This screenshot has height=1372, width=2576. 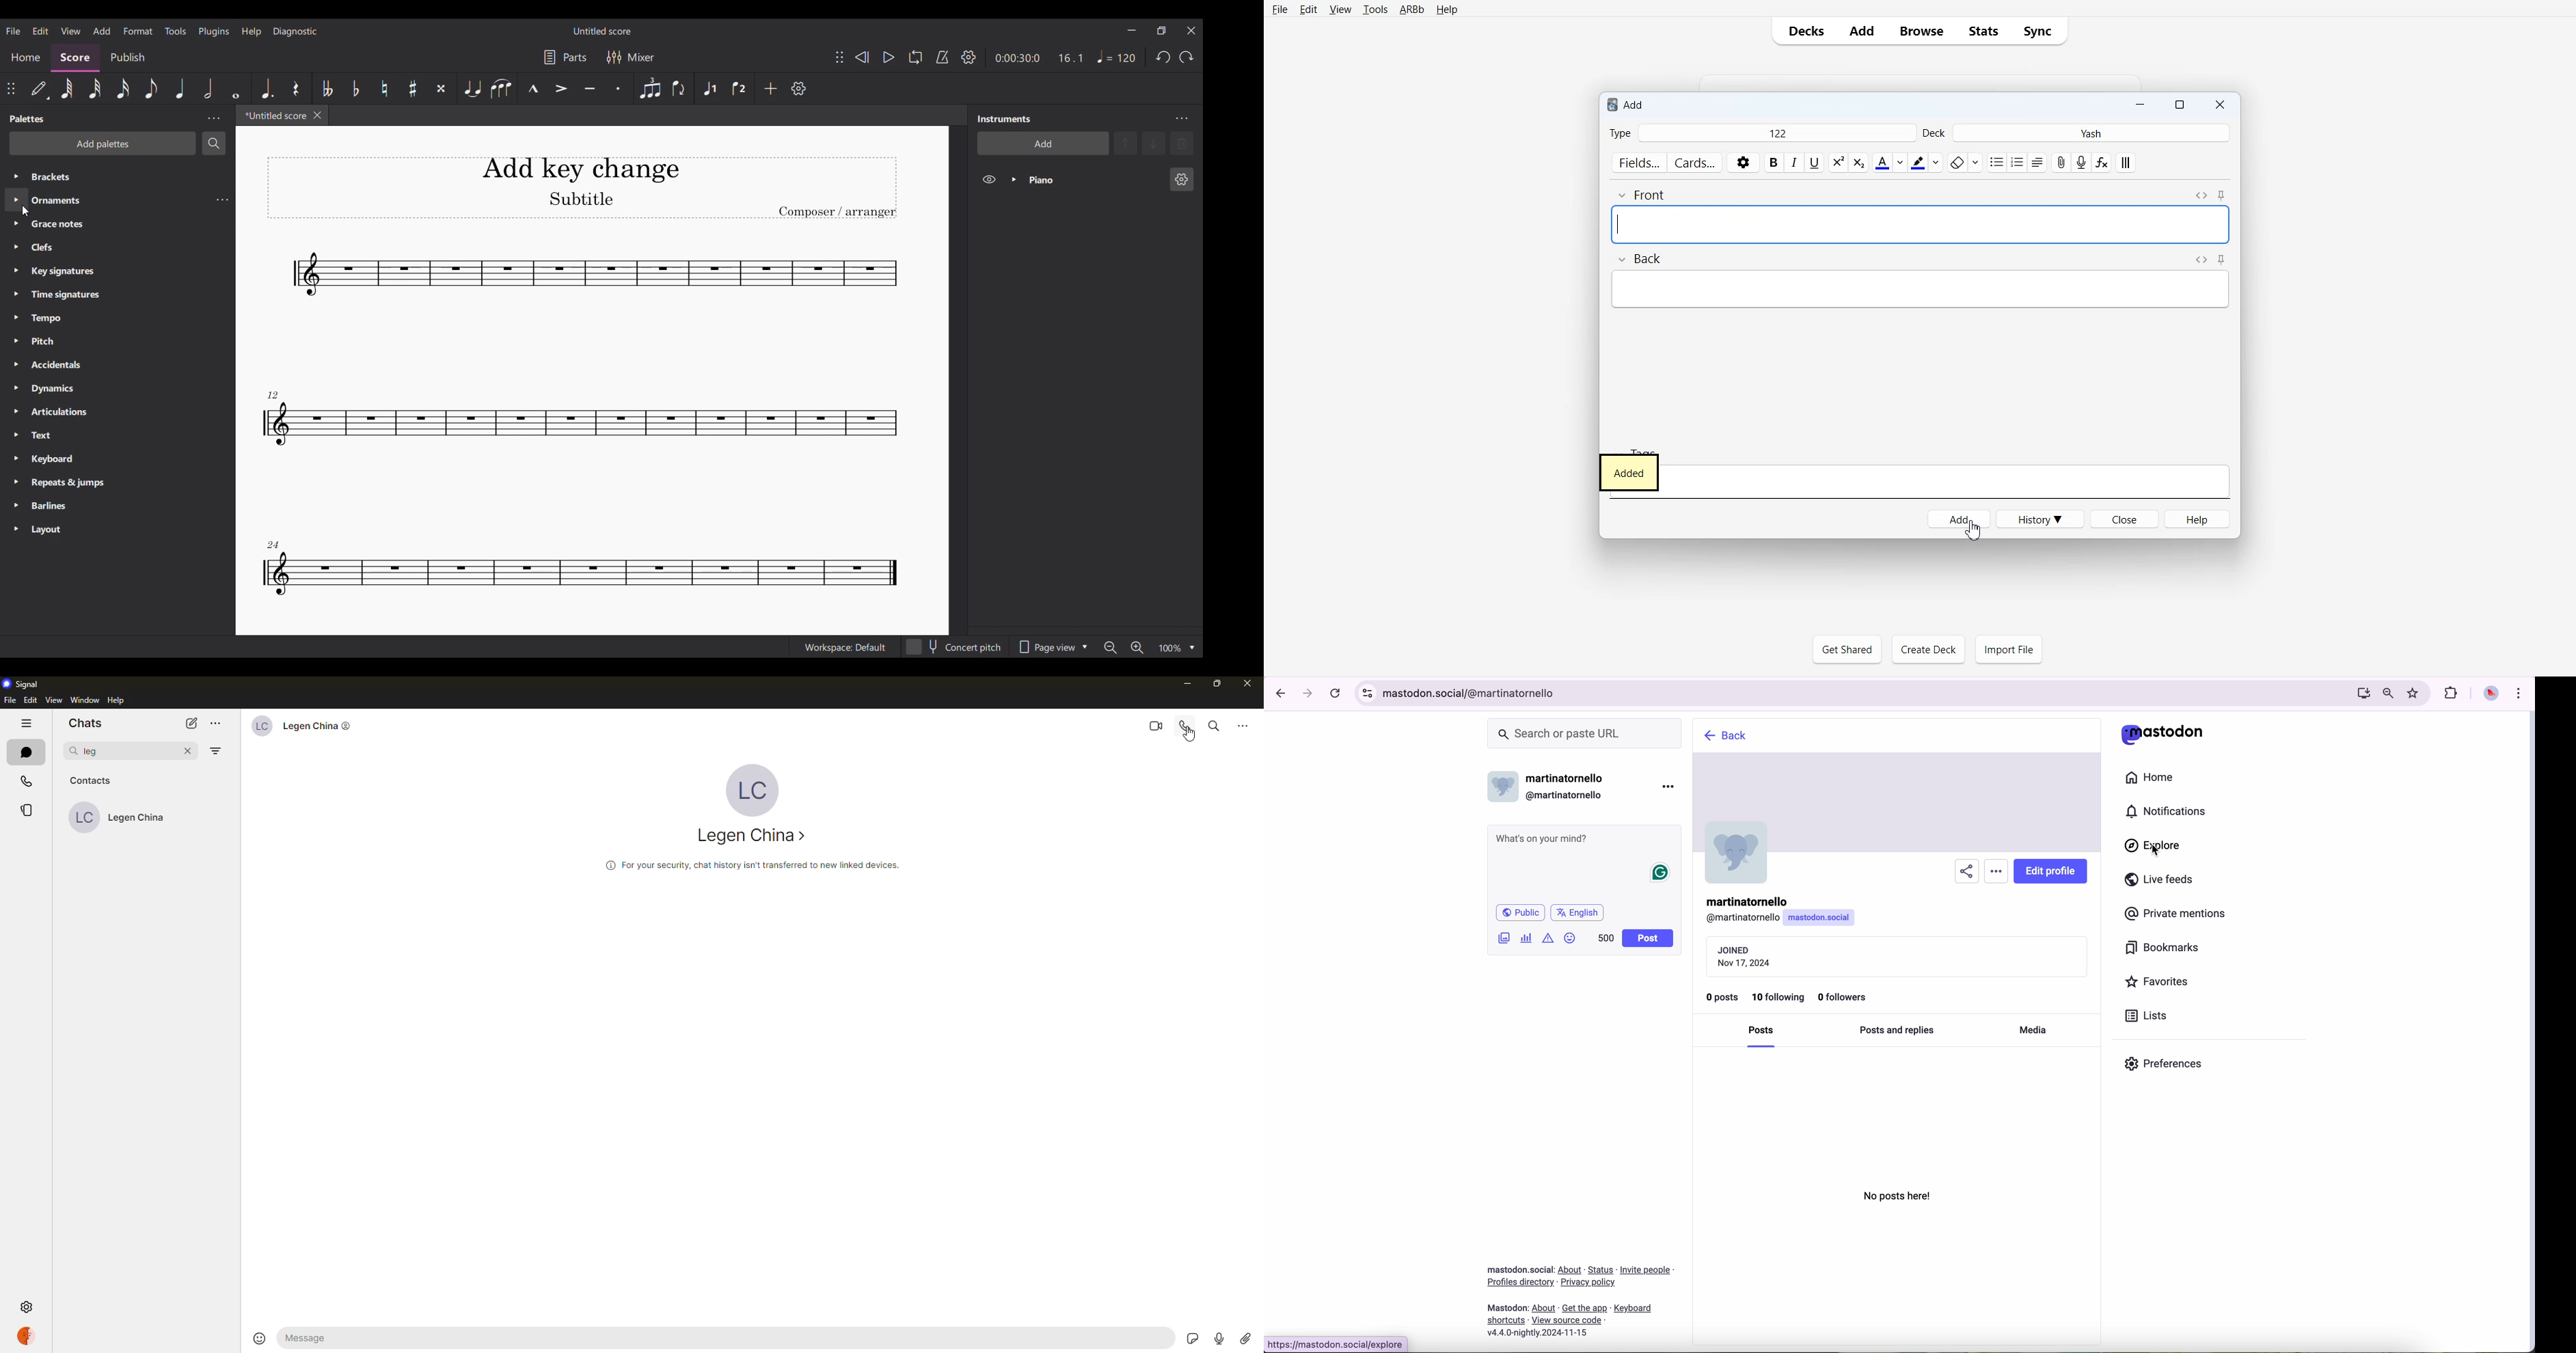 I want to click on Toggle double flat, so click(x=327, y=88).